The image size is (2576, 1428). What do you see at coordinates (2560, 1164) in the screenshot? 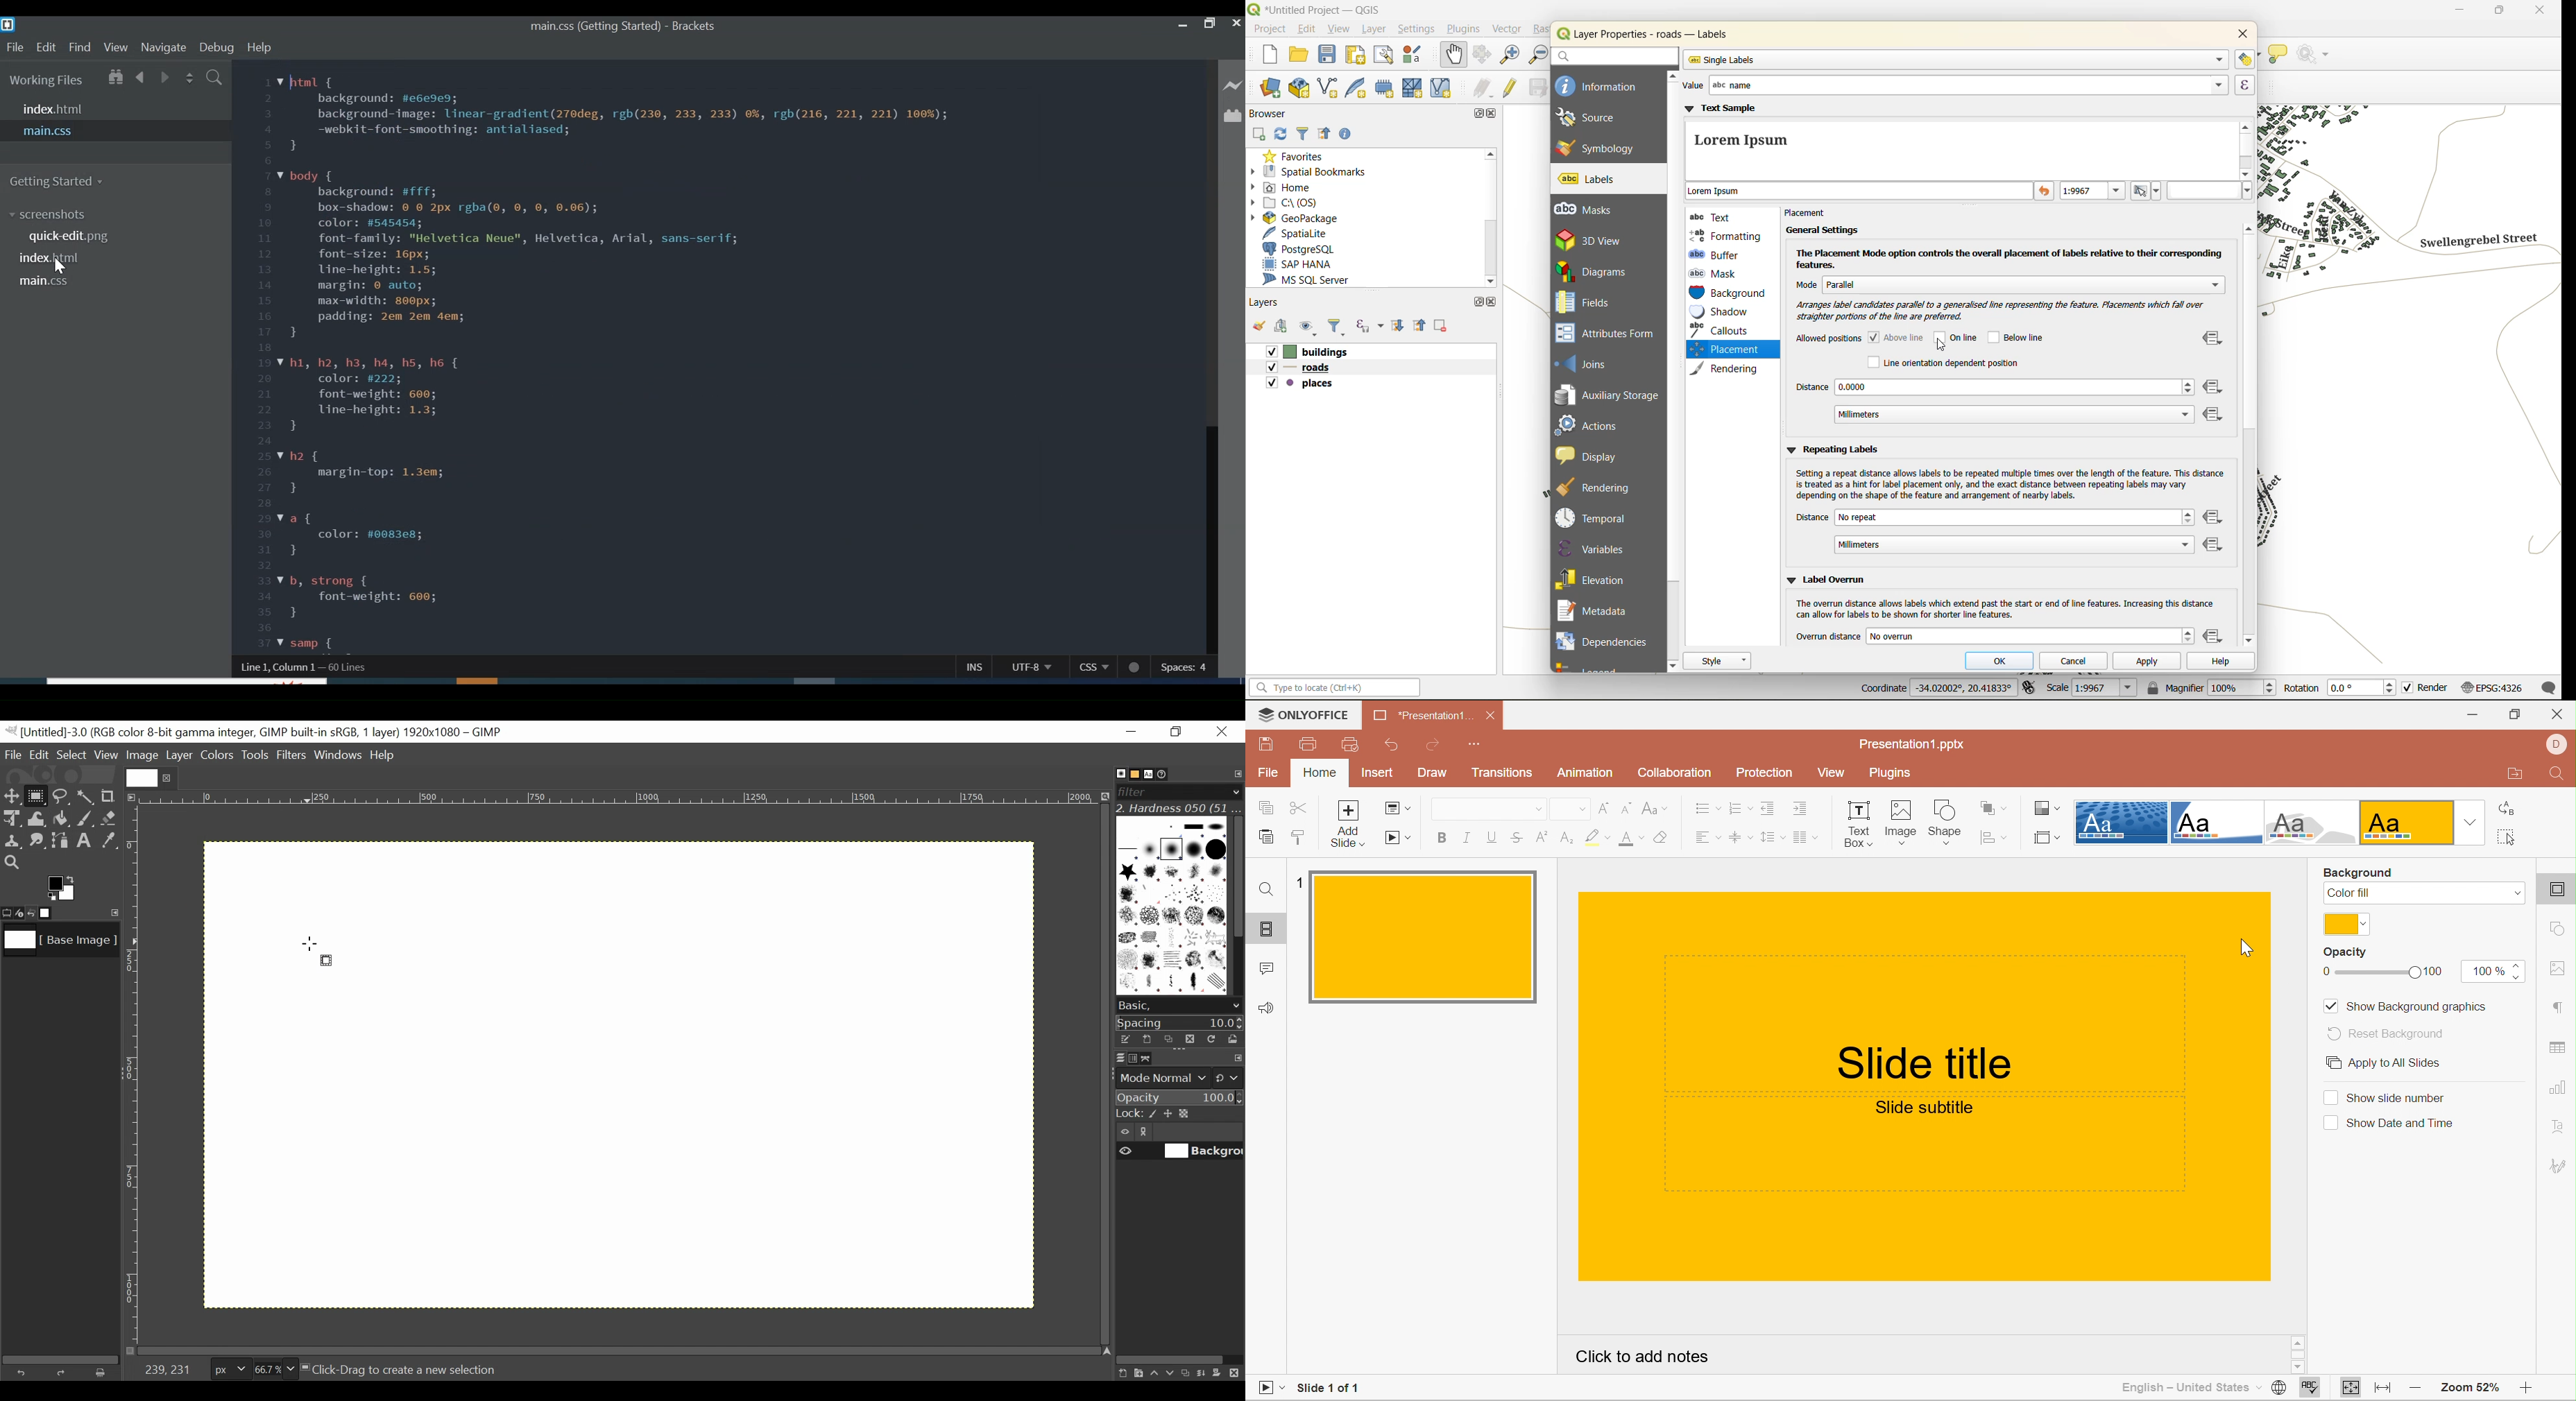
I see `Signature settings` at bounding box center [2560, 1164].